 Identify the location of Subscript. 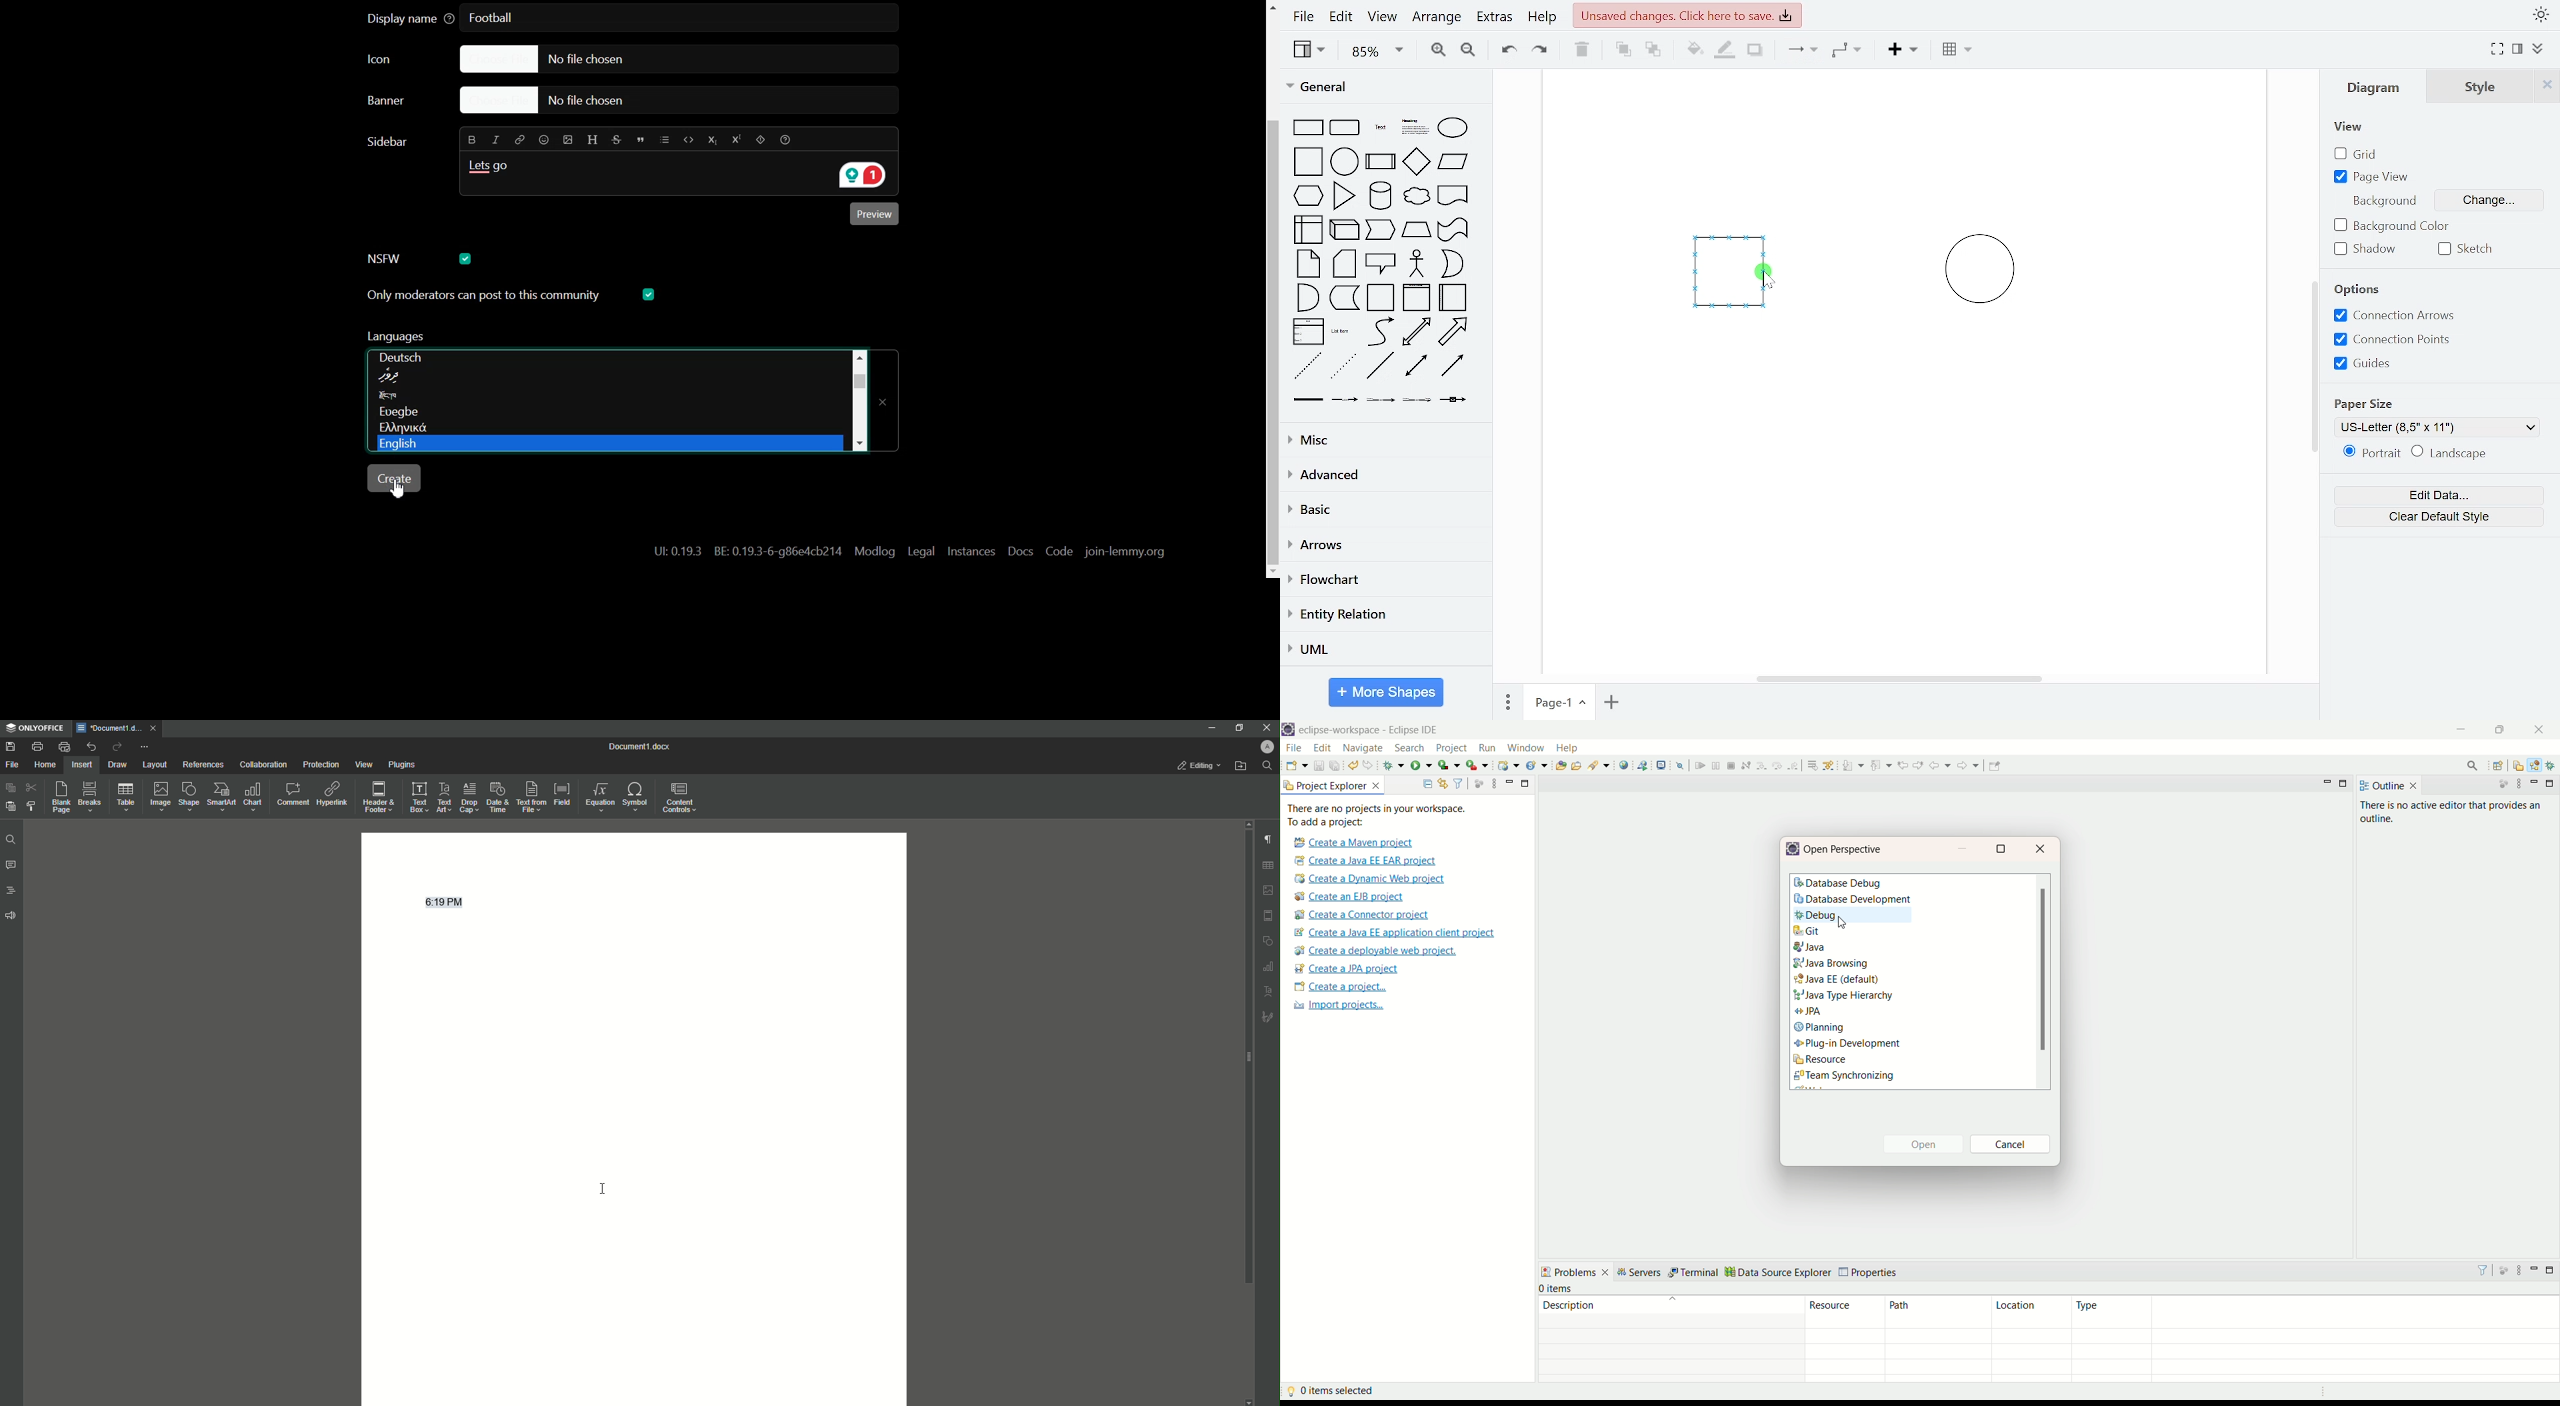
(711, 139).